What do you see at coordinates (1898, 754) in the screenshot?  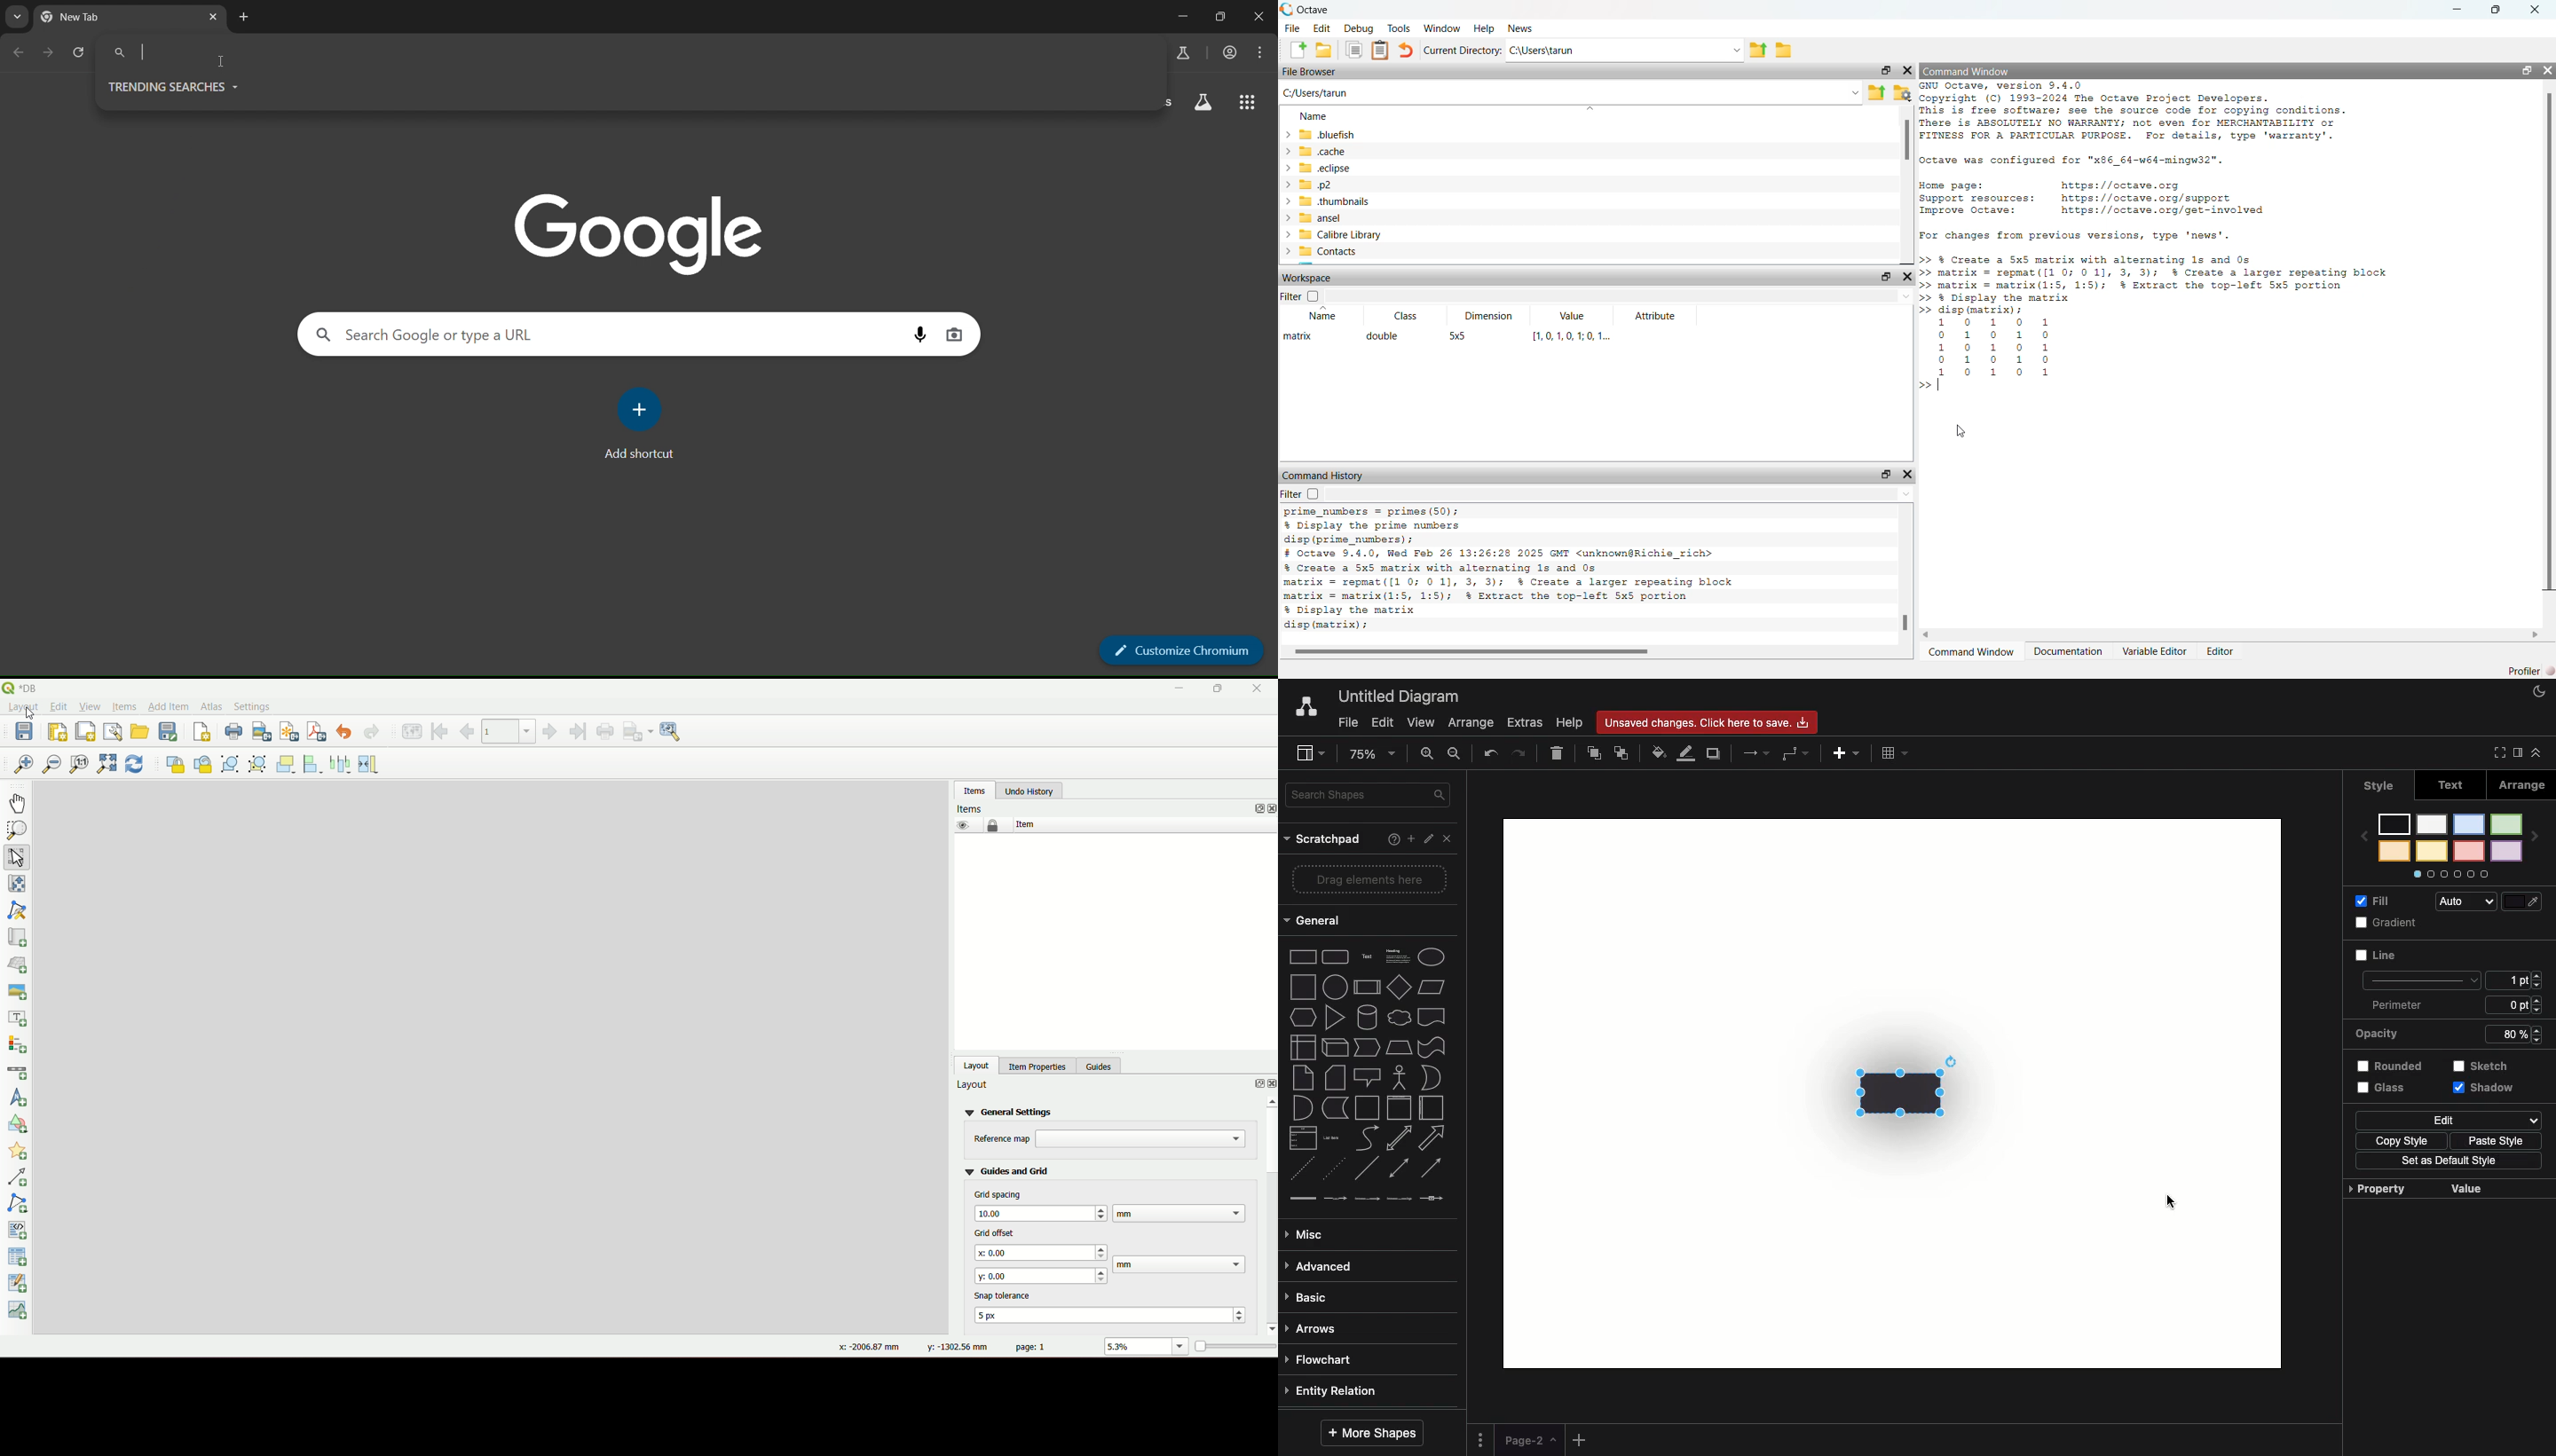 I see `Table` at bounding box center [1898, 754].